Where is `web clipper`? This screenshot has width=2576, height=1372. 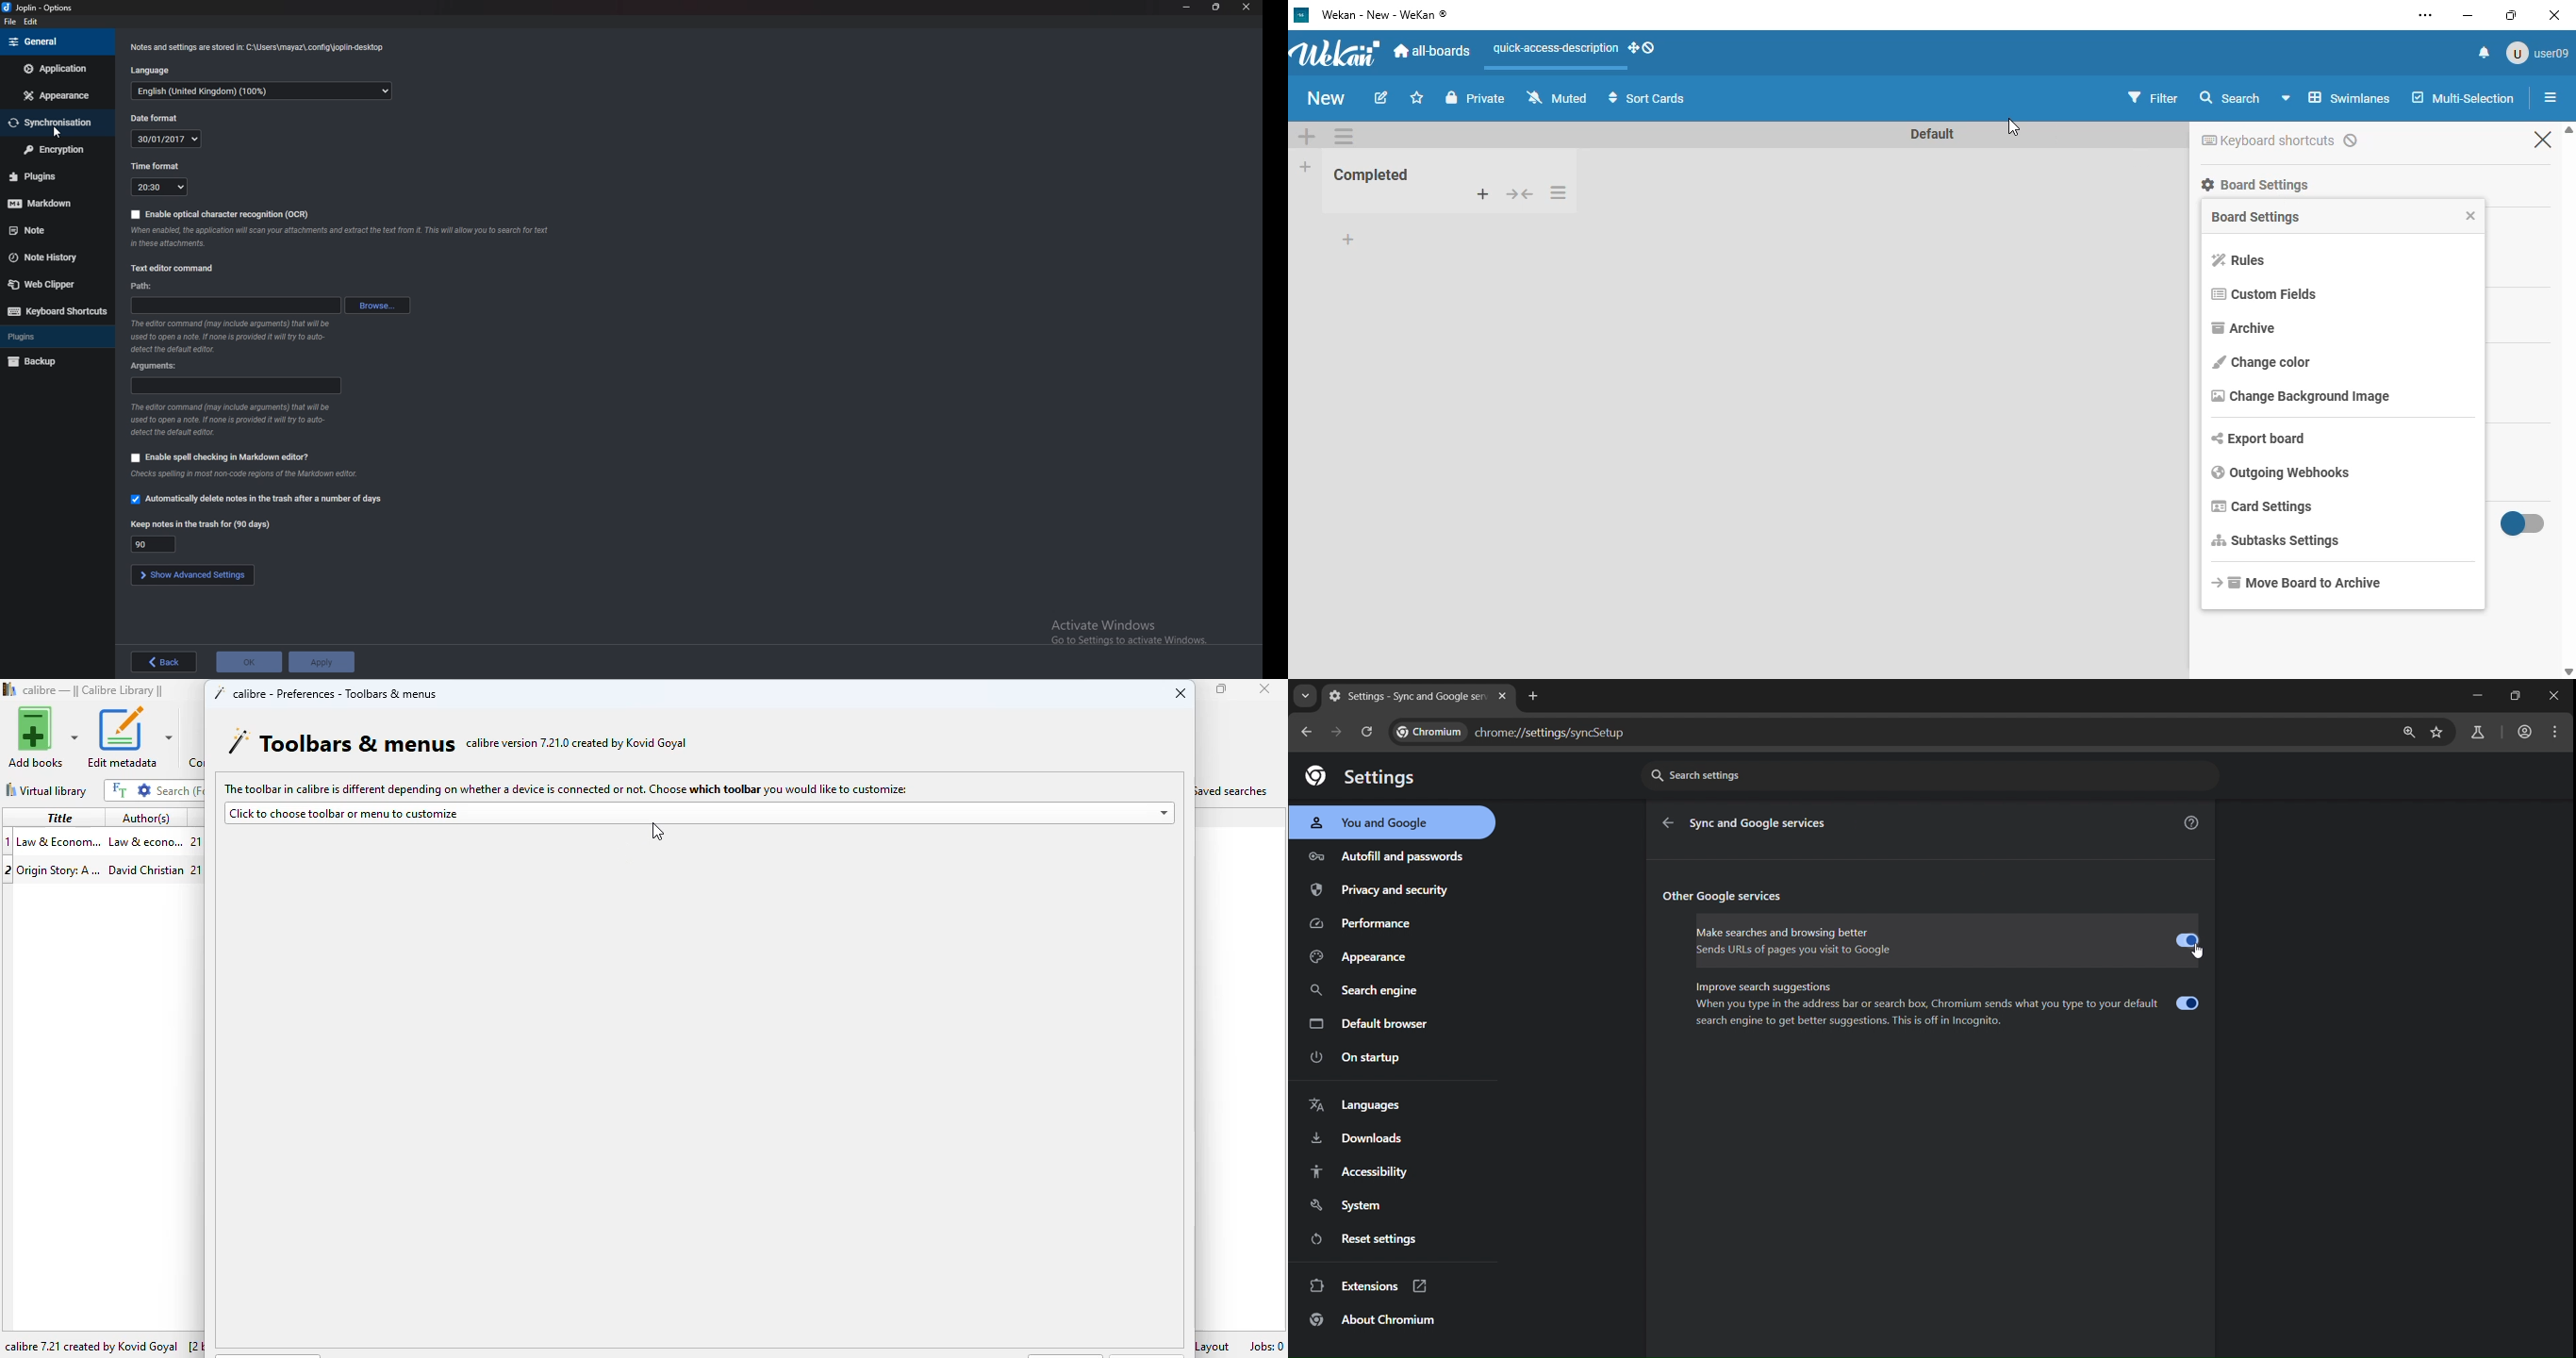
web clipper is located at coordinates (49, 285).